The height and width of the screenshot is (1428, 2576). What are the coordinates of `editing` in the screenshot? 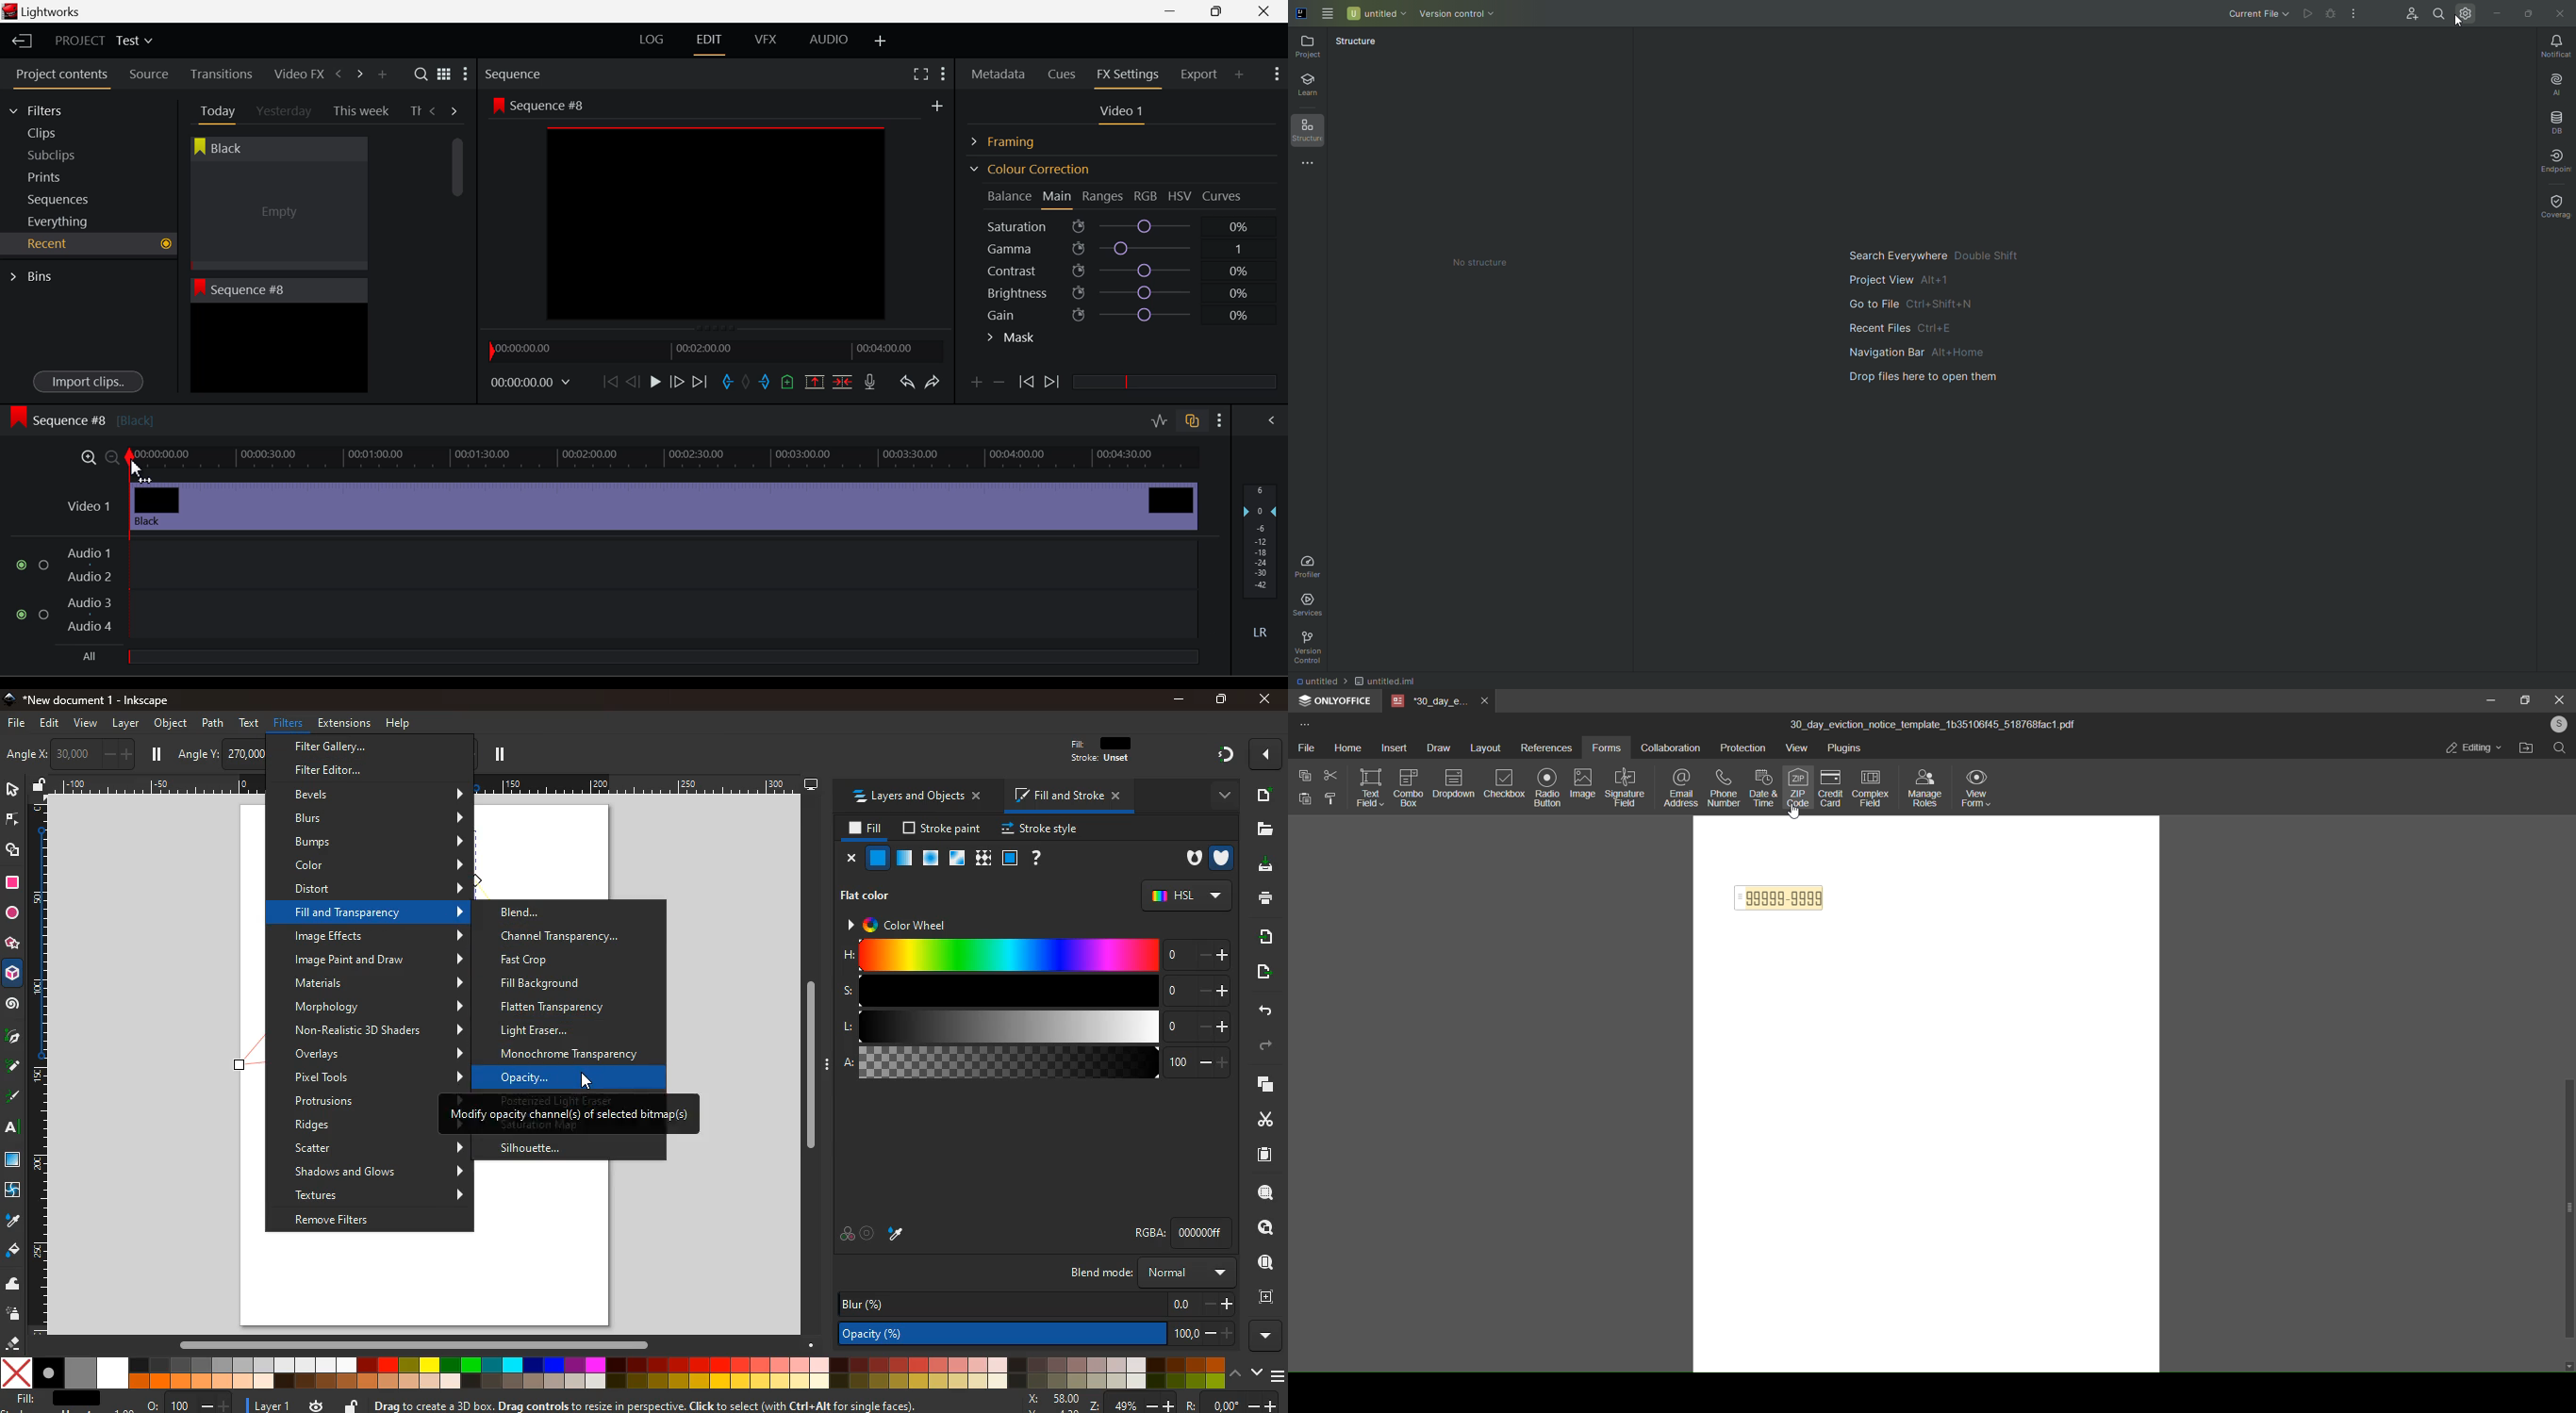 It's located at (2467, 749).